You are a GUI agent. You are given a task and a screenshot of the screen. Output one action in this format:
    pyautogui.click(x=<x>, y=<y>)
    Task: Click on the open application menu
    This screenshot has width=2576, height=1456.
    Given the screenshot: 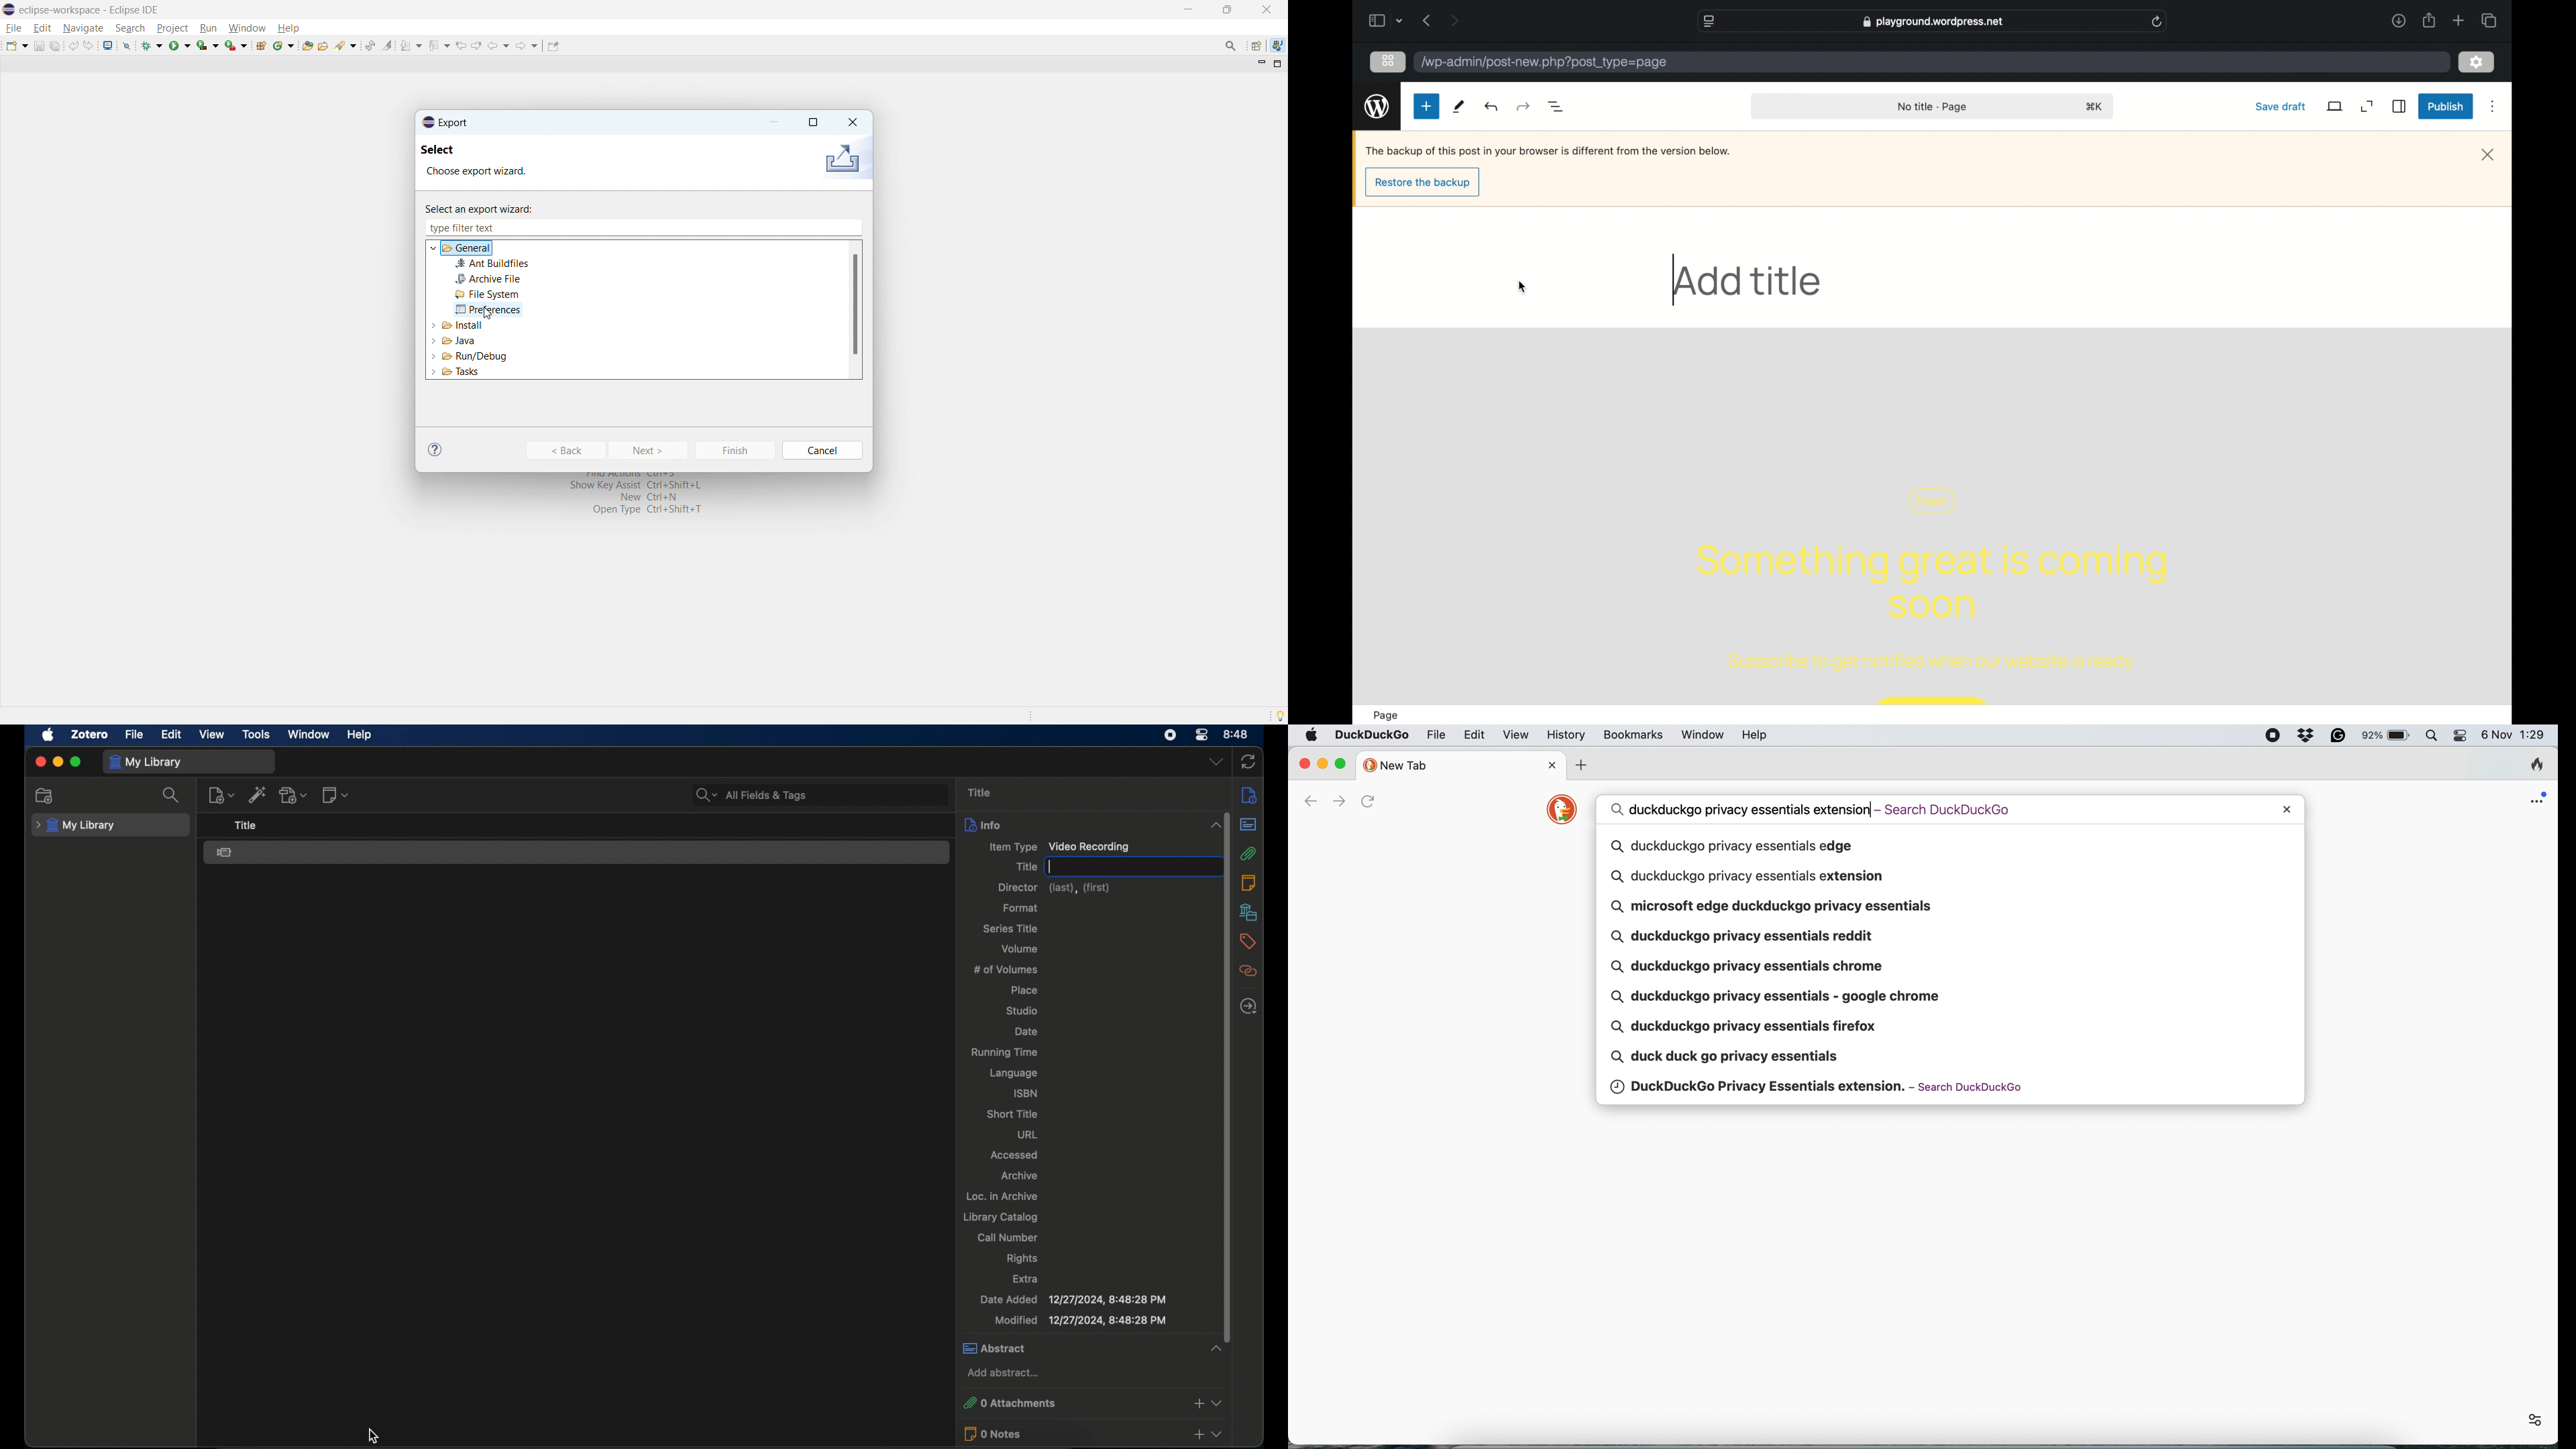 What is the action you would take?
    pyautogui.click(x=2543, y=794)
    